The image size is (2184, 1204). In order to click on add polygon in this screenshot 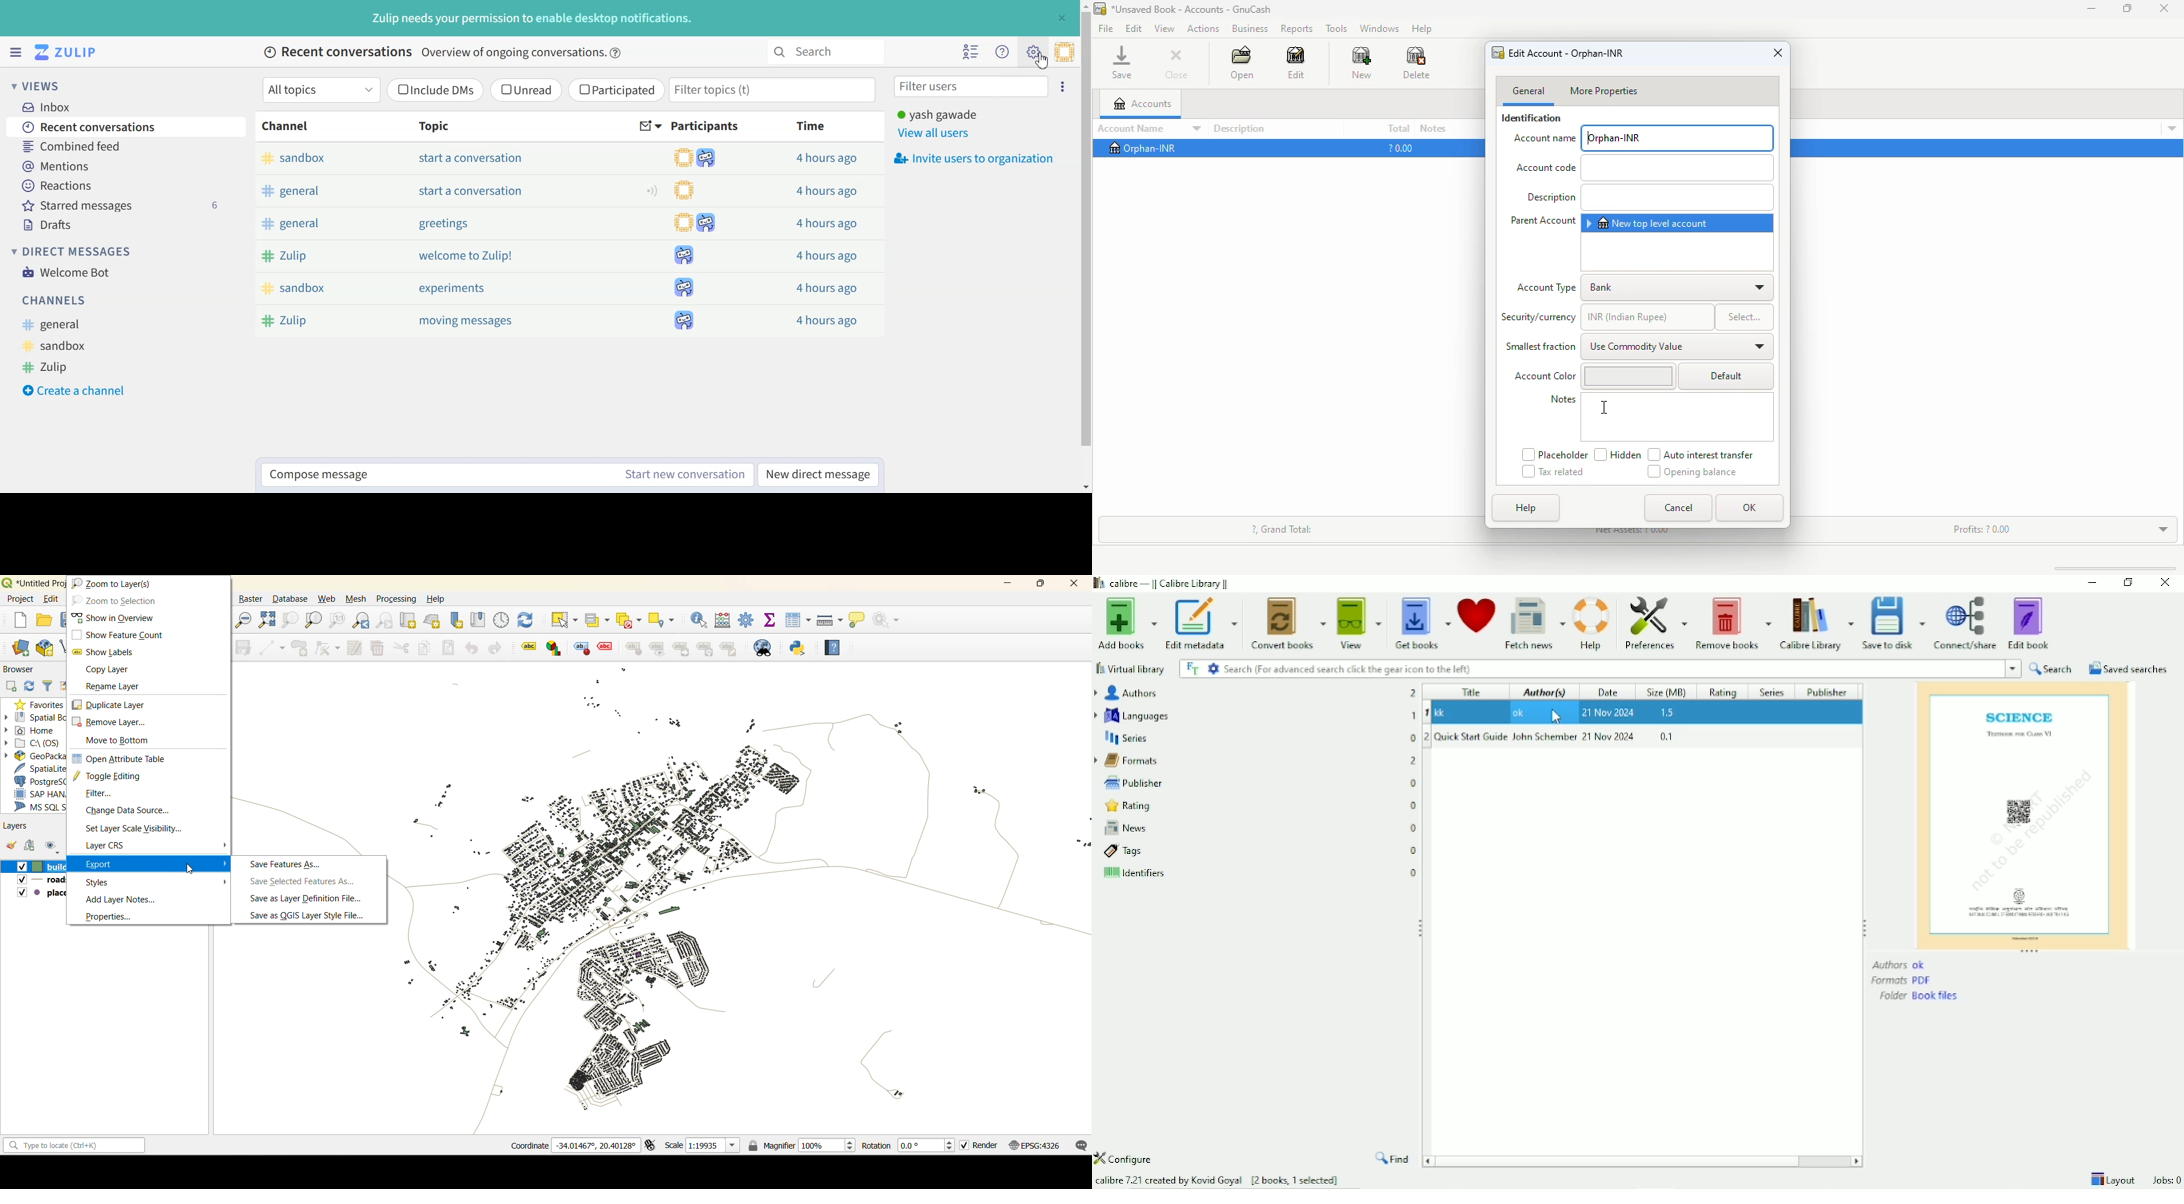, I will do `click(299, 647)`.